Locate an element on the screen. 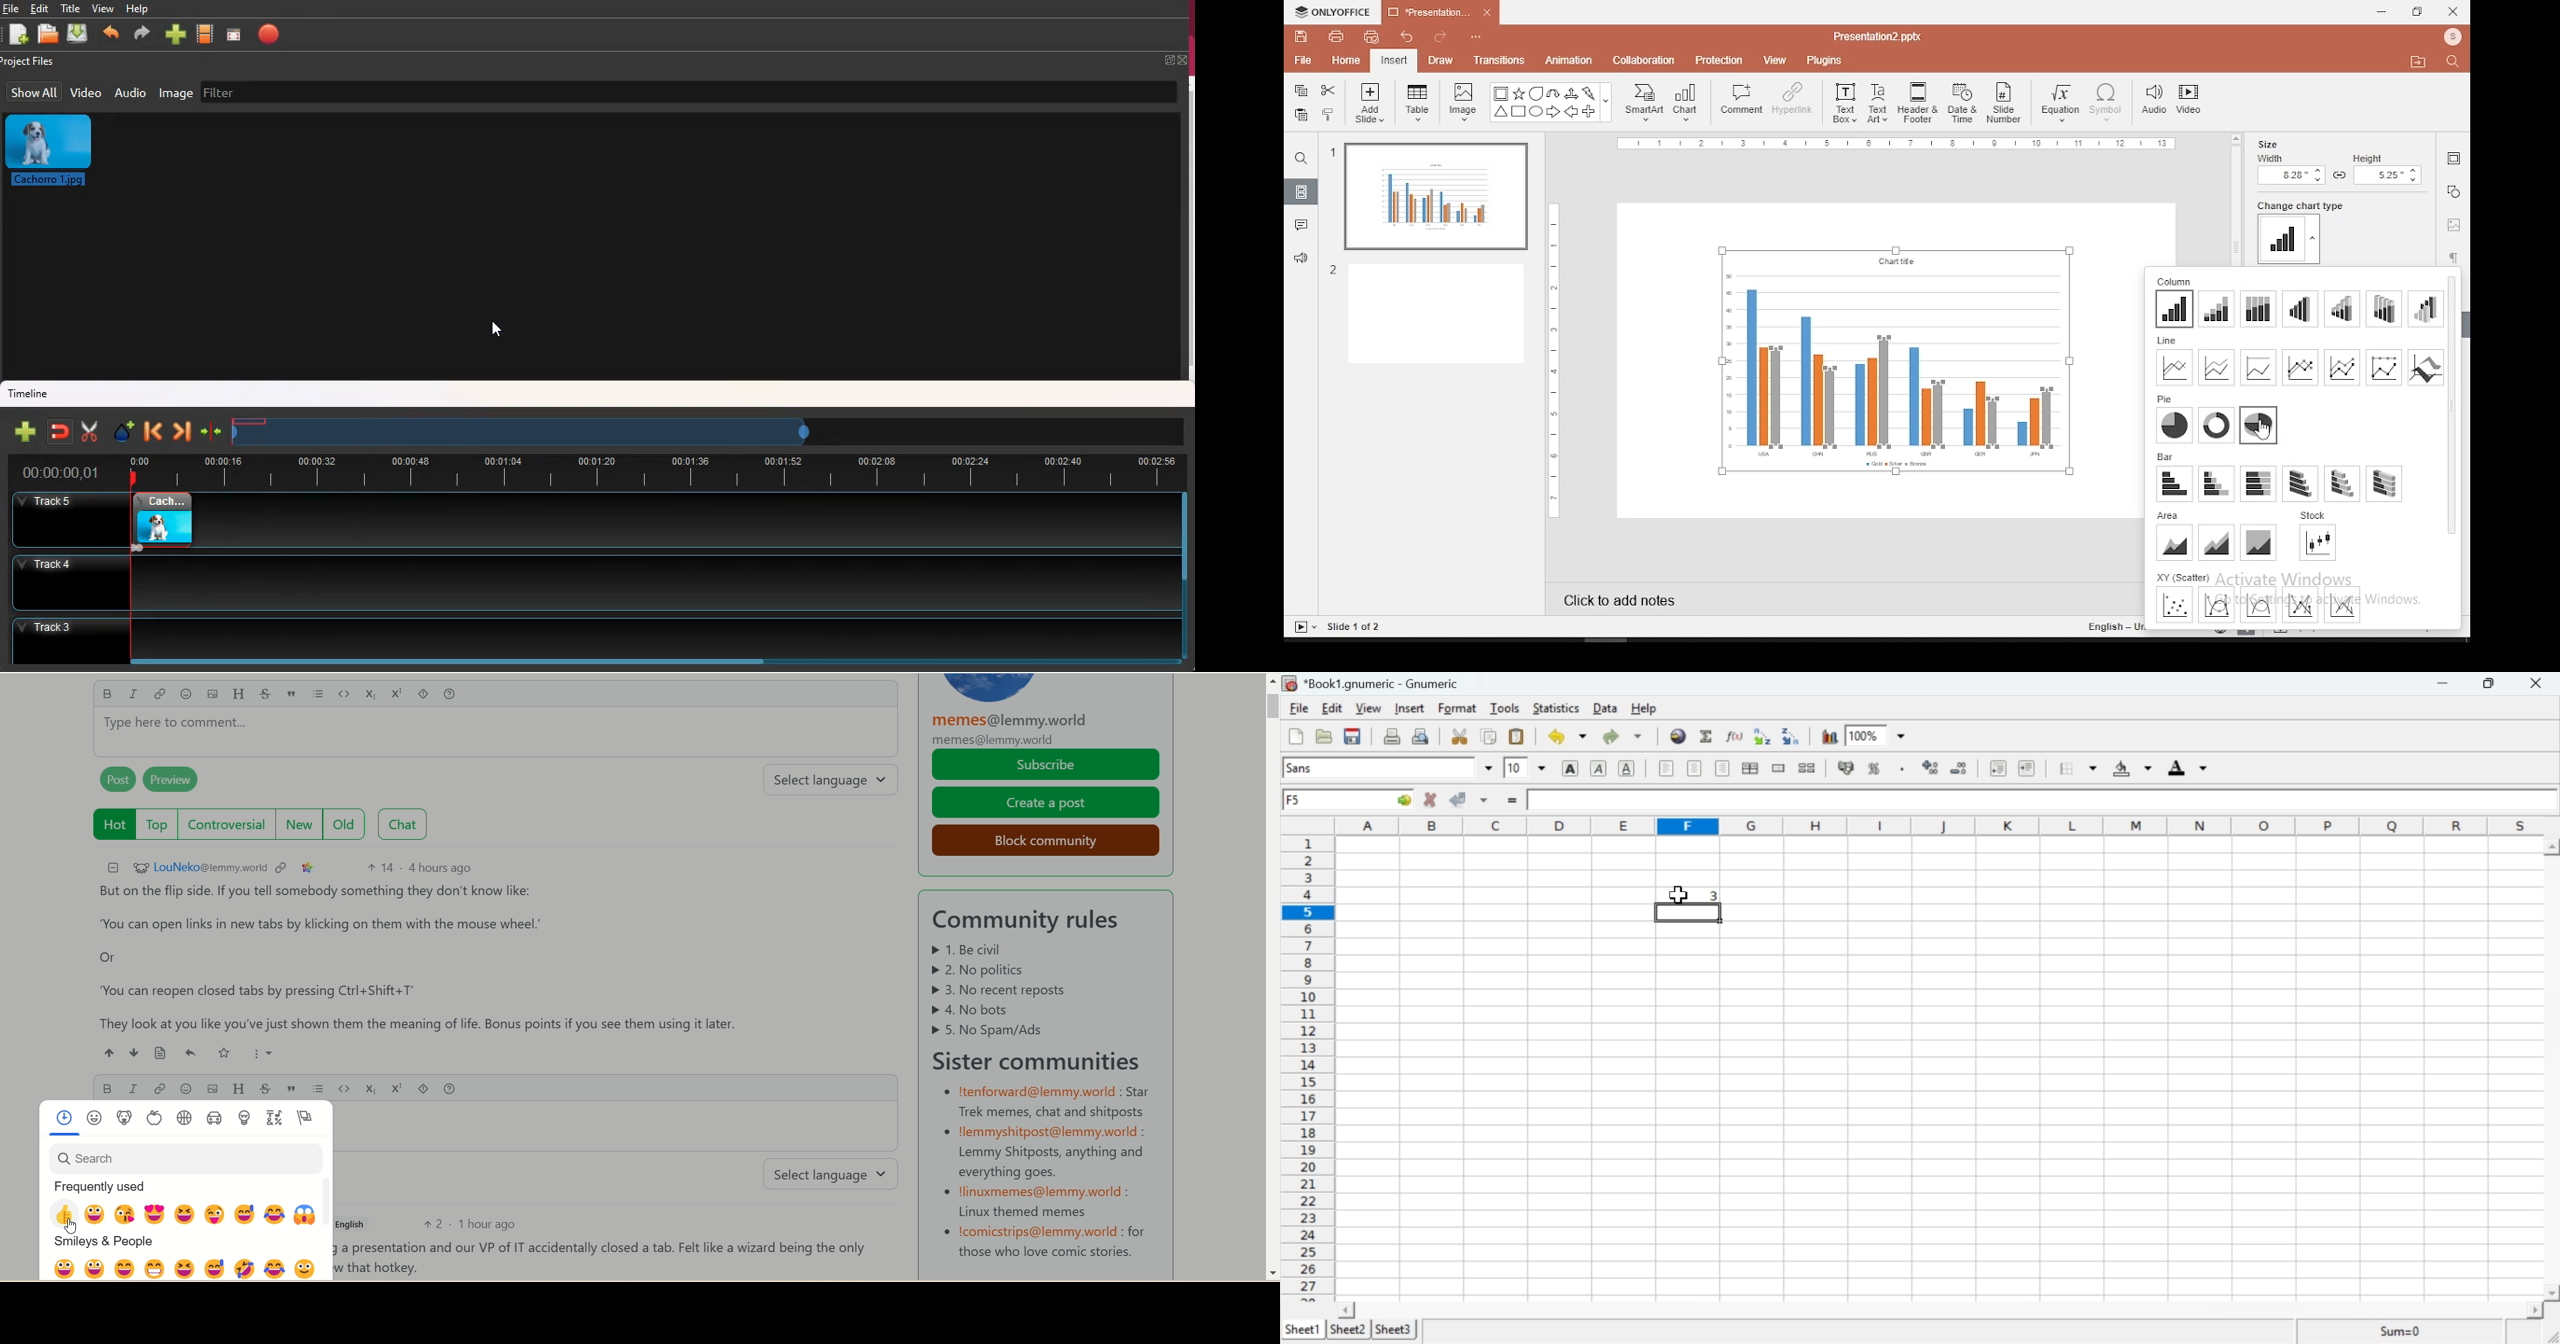 This screenshot has height=1344, width=2576. cut is located at coordinates (88, 430).